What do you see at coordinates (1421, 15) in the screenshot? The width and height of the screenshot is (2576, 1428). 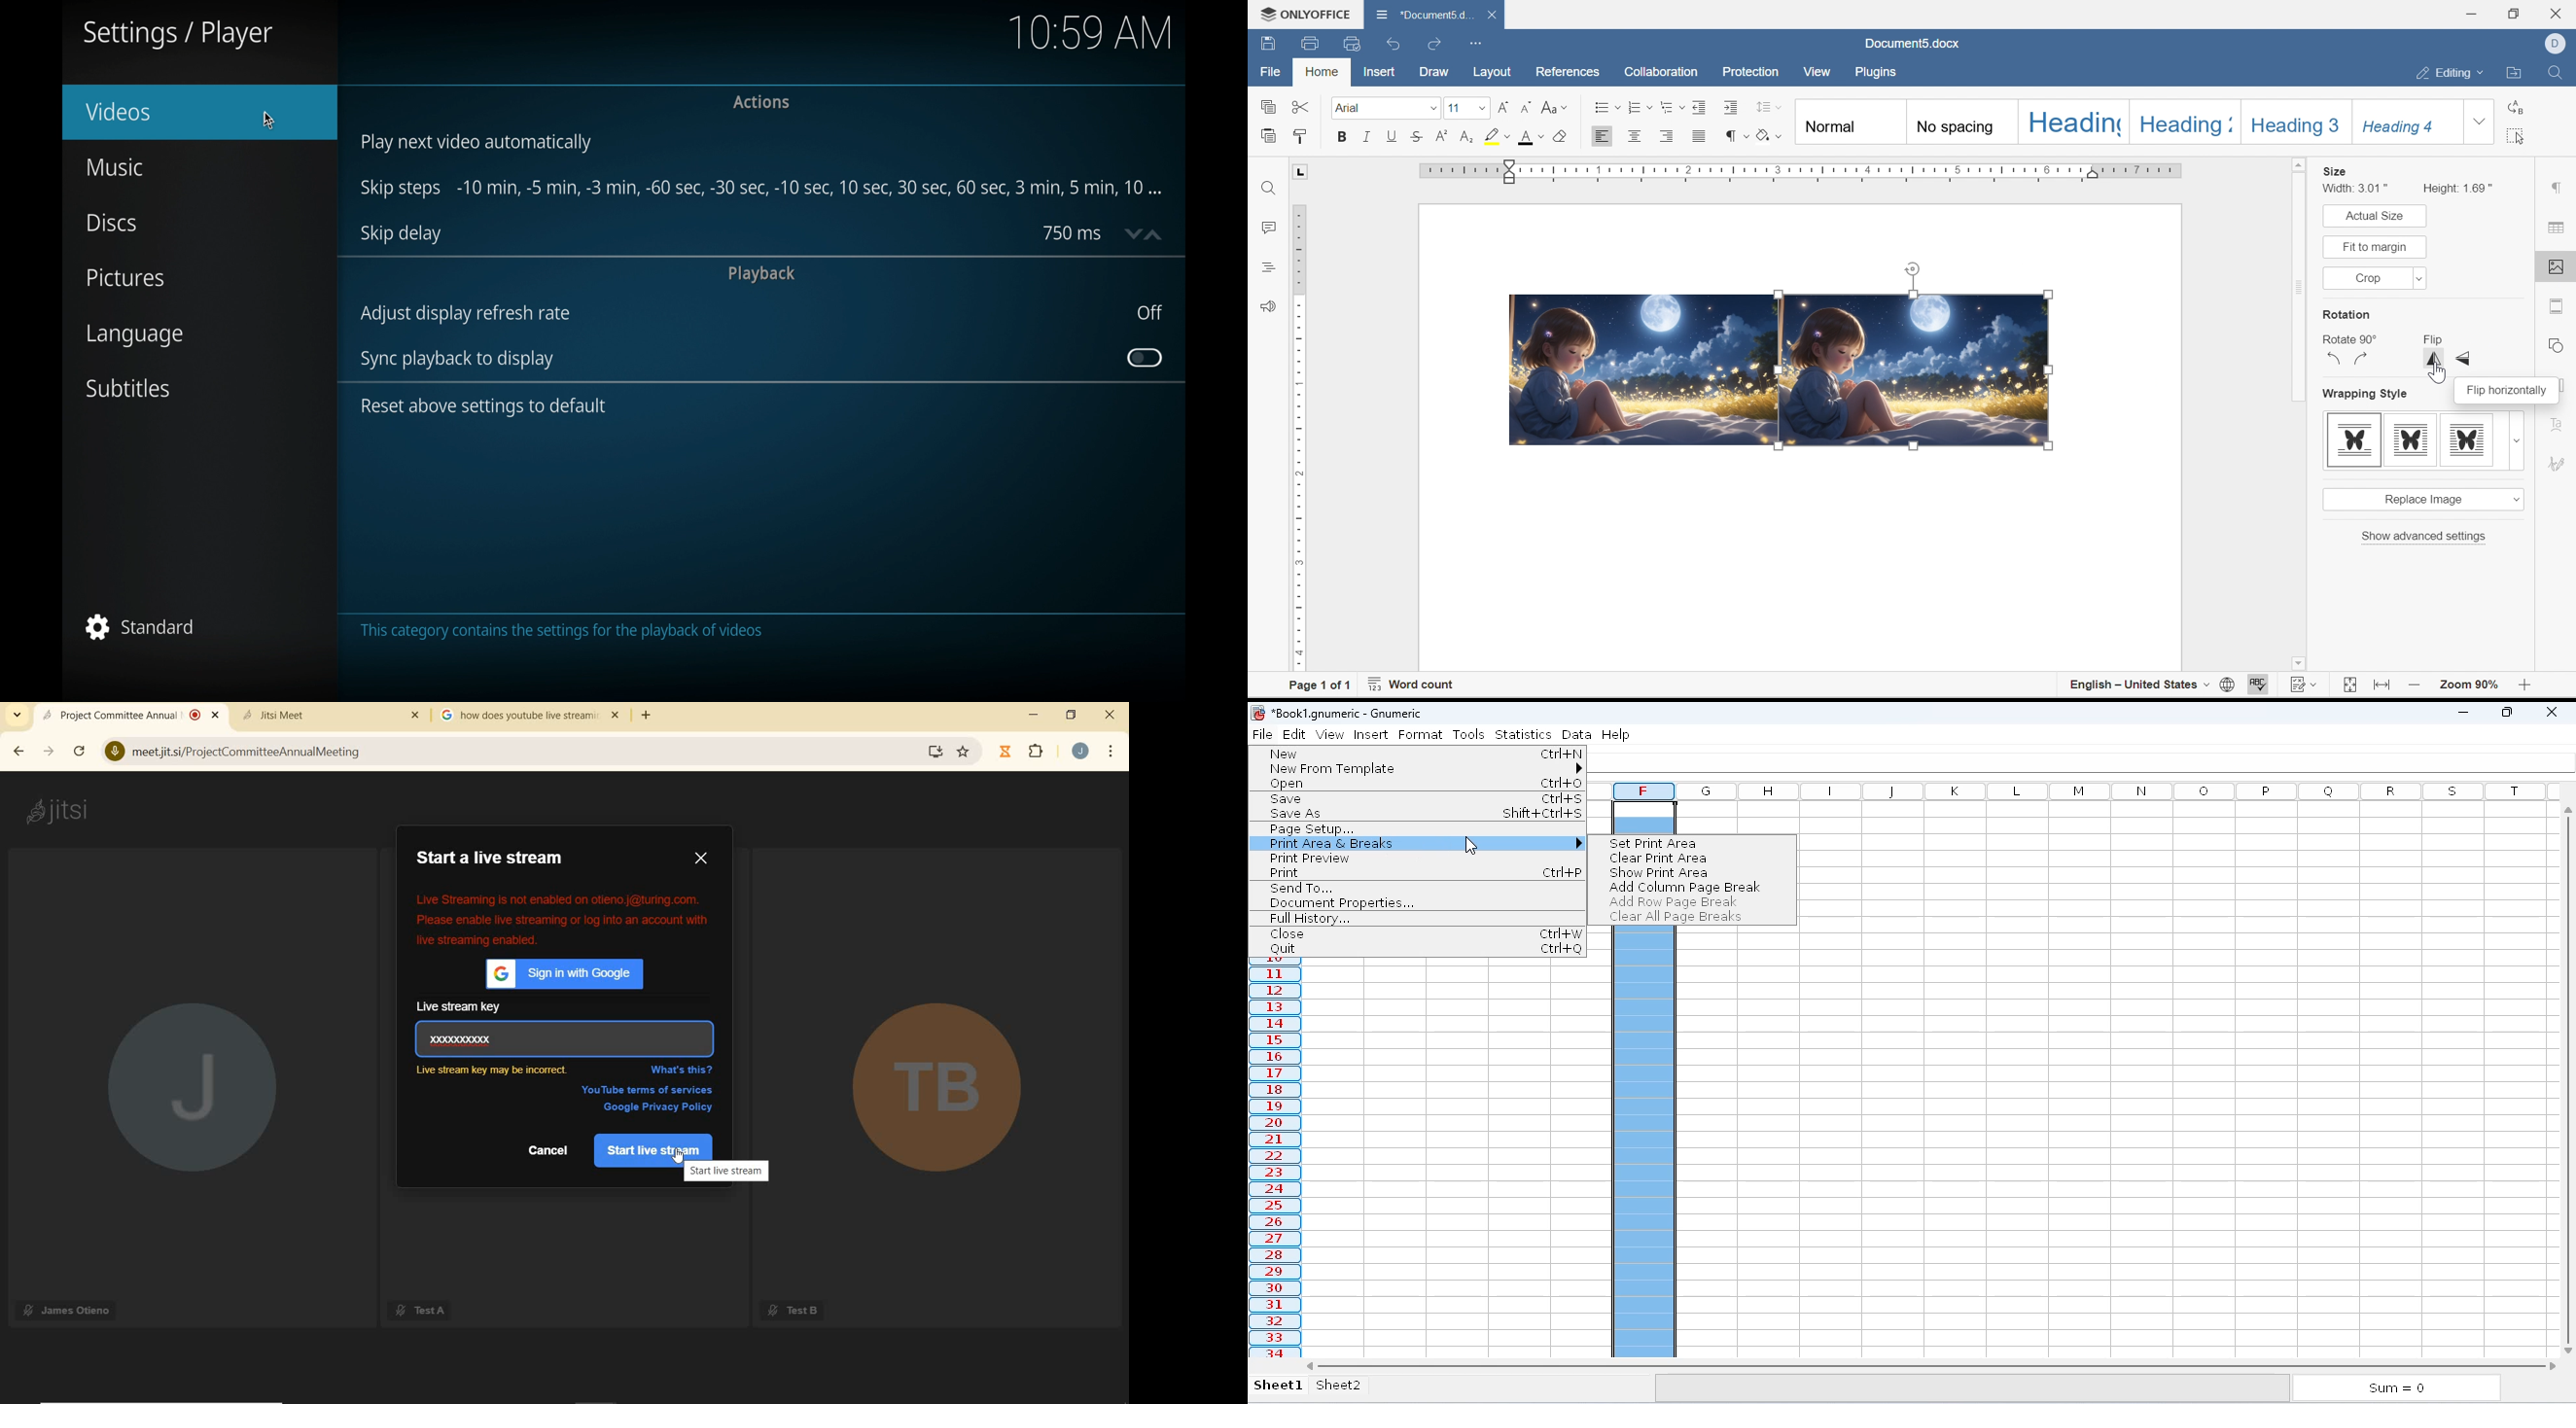 I see `document5.docx` at bounding box center [1421, 15].